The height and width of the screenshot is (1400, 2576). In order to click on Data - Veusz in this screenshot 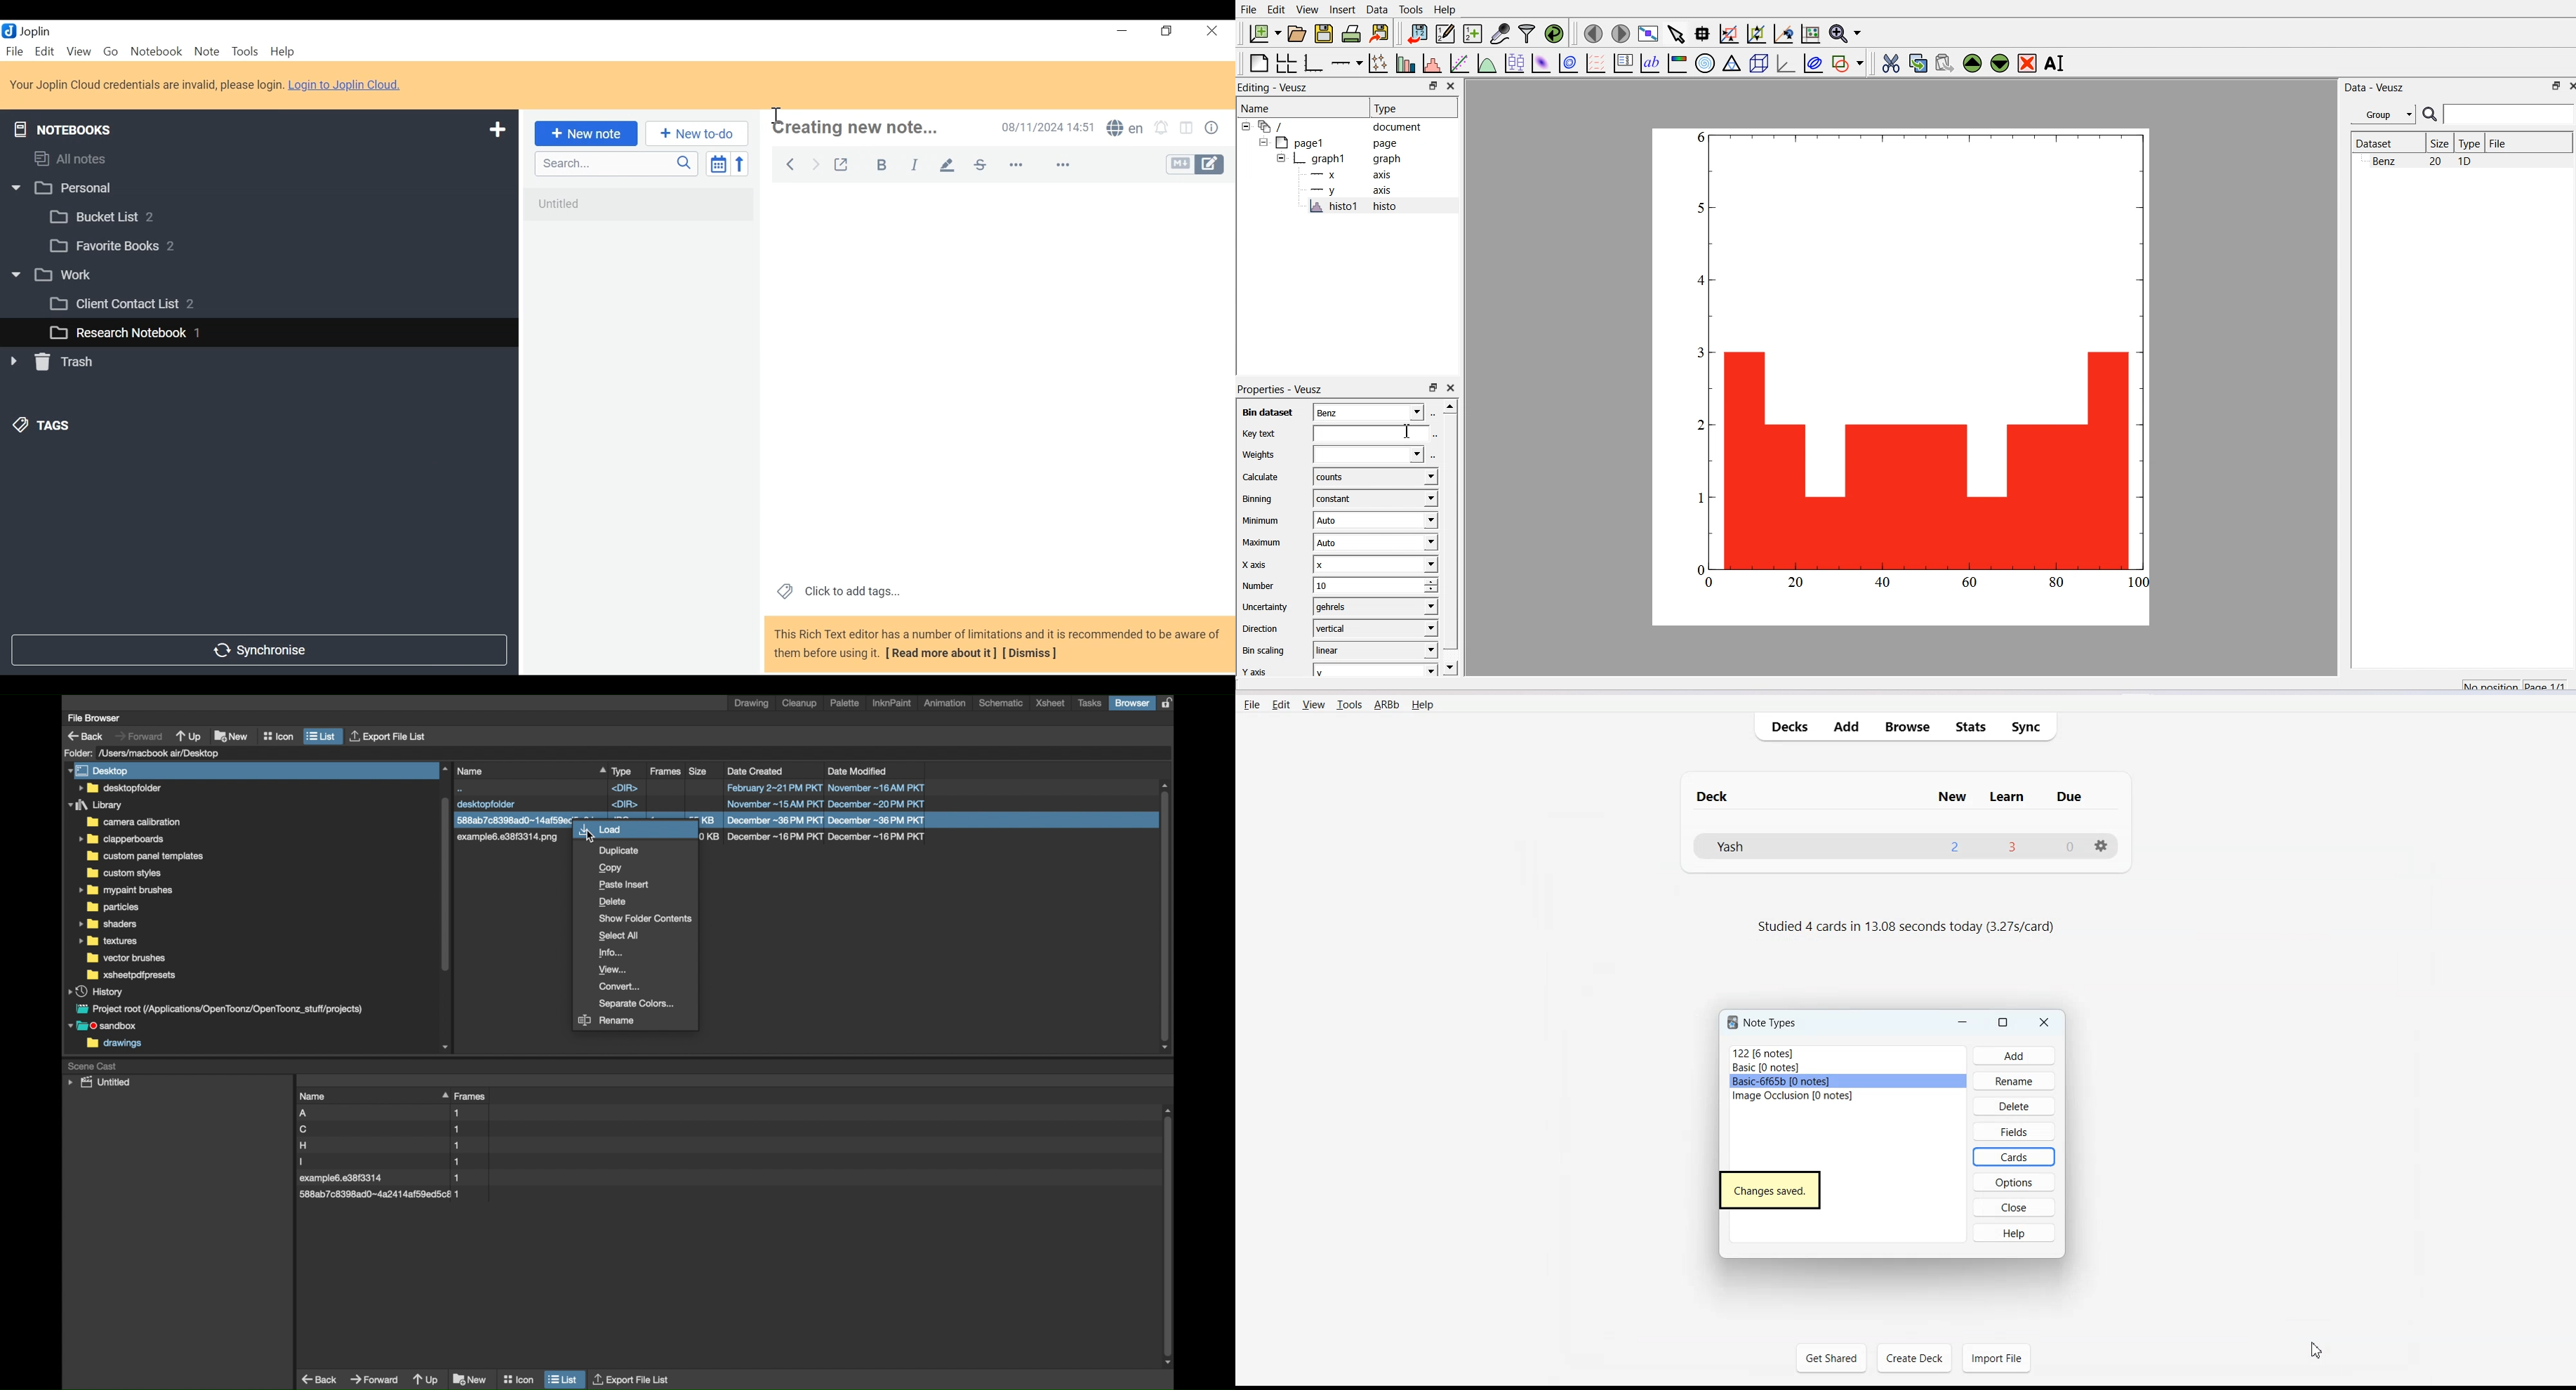, I will do `click(2375, 88)`.